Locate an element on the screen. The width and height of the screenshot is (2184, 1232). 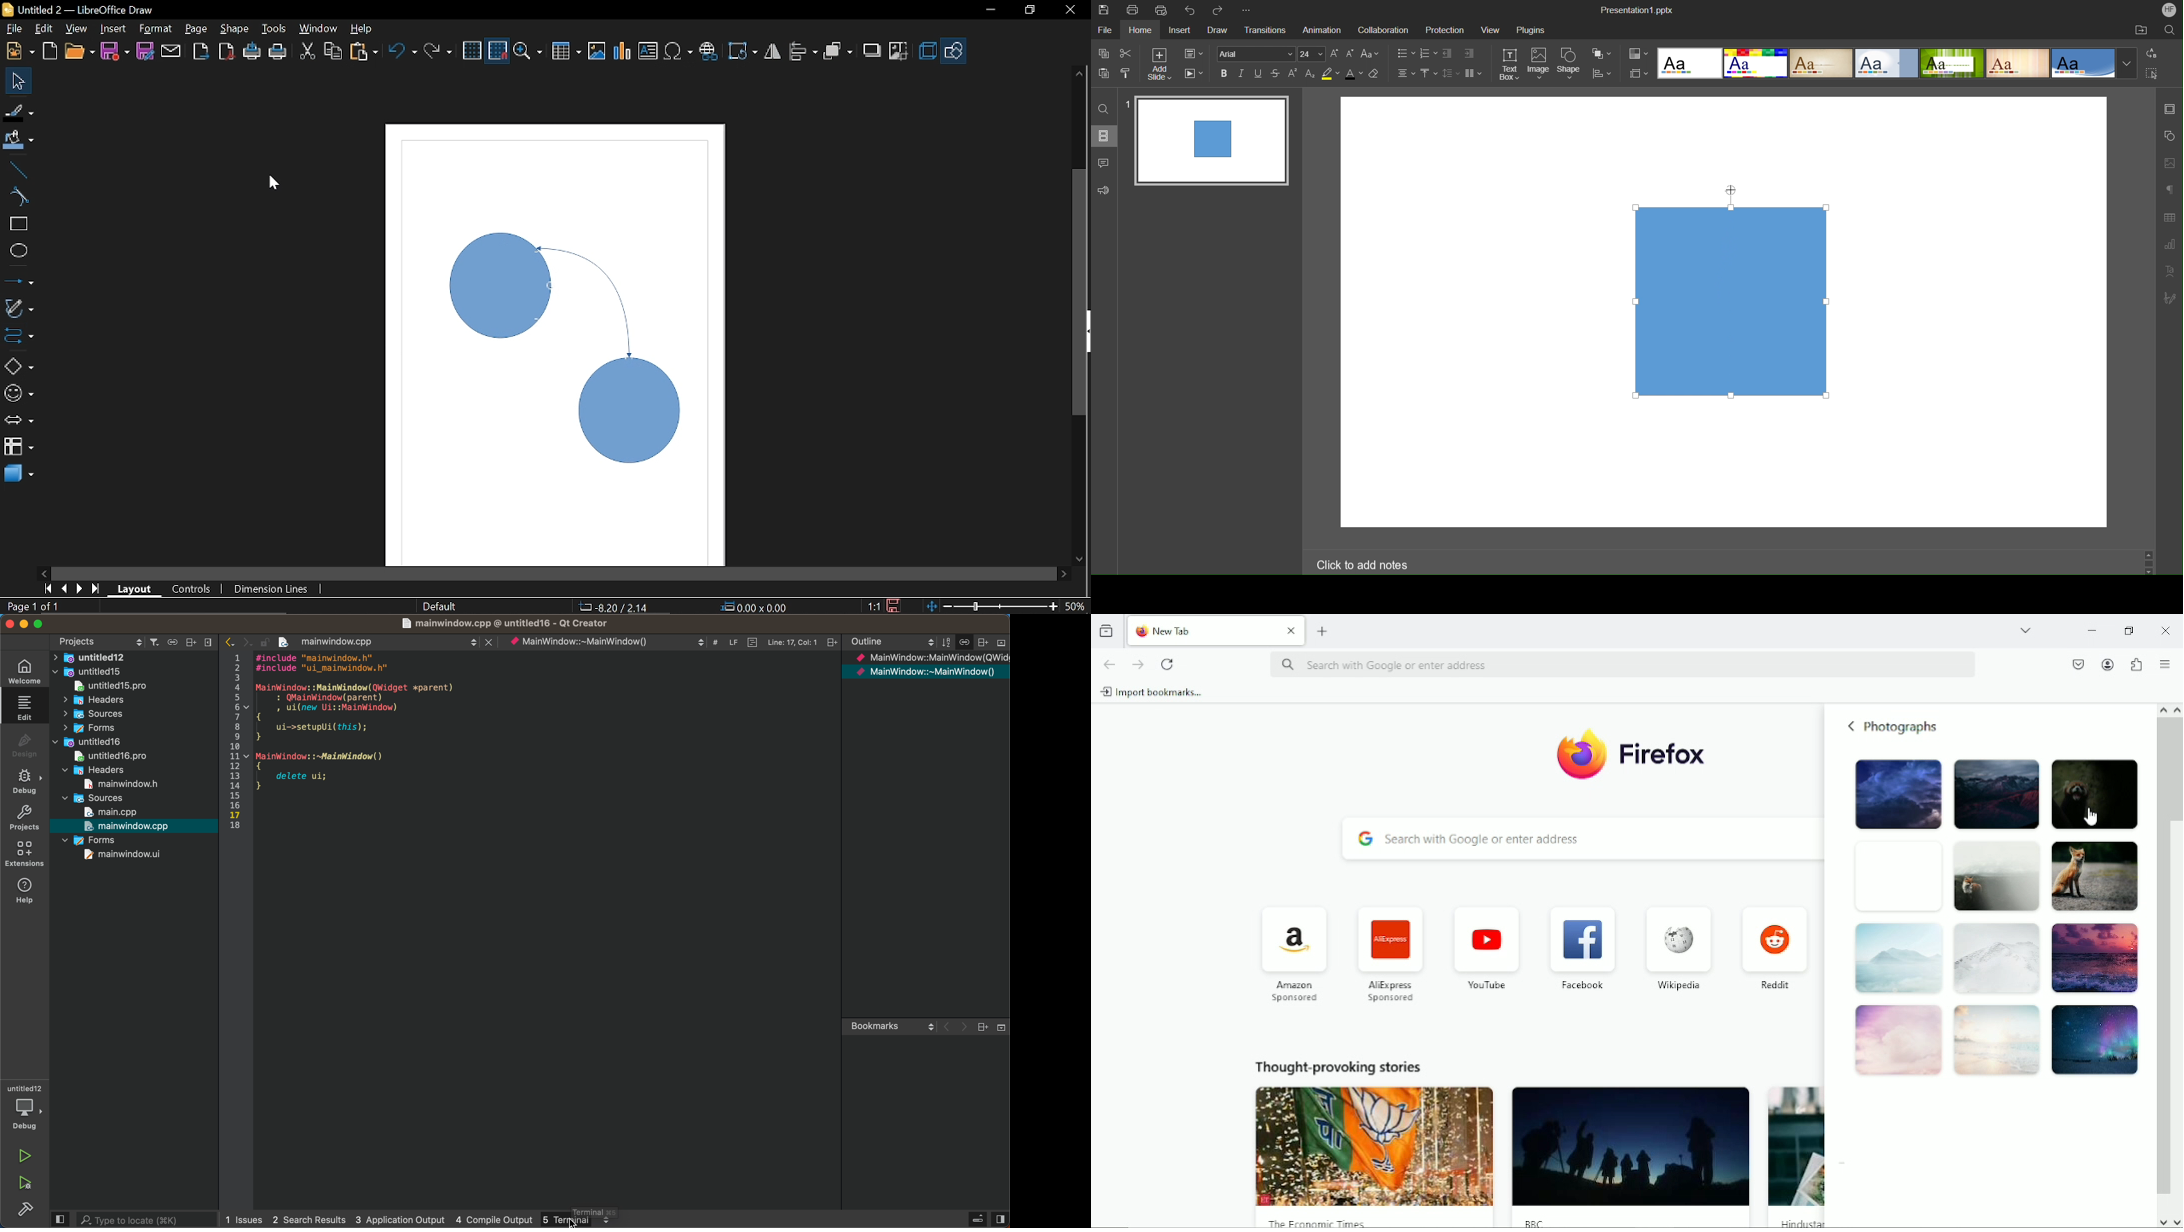
CO-ordinates is located at coordinates (623, 606).